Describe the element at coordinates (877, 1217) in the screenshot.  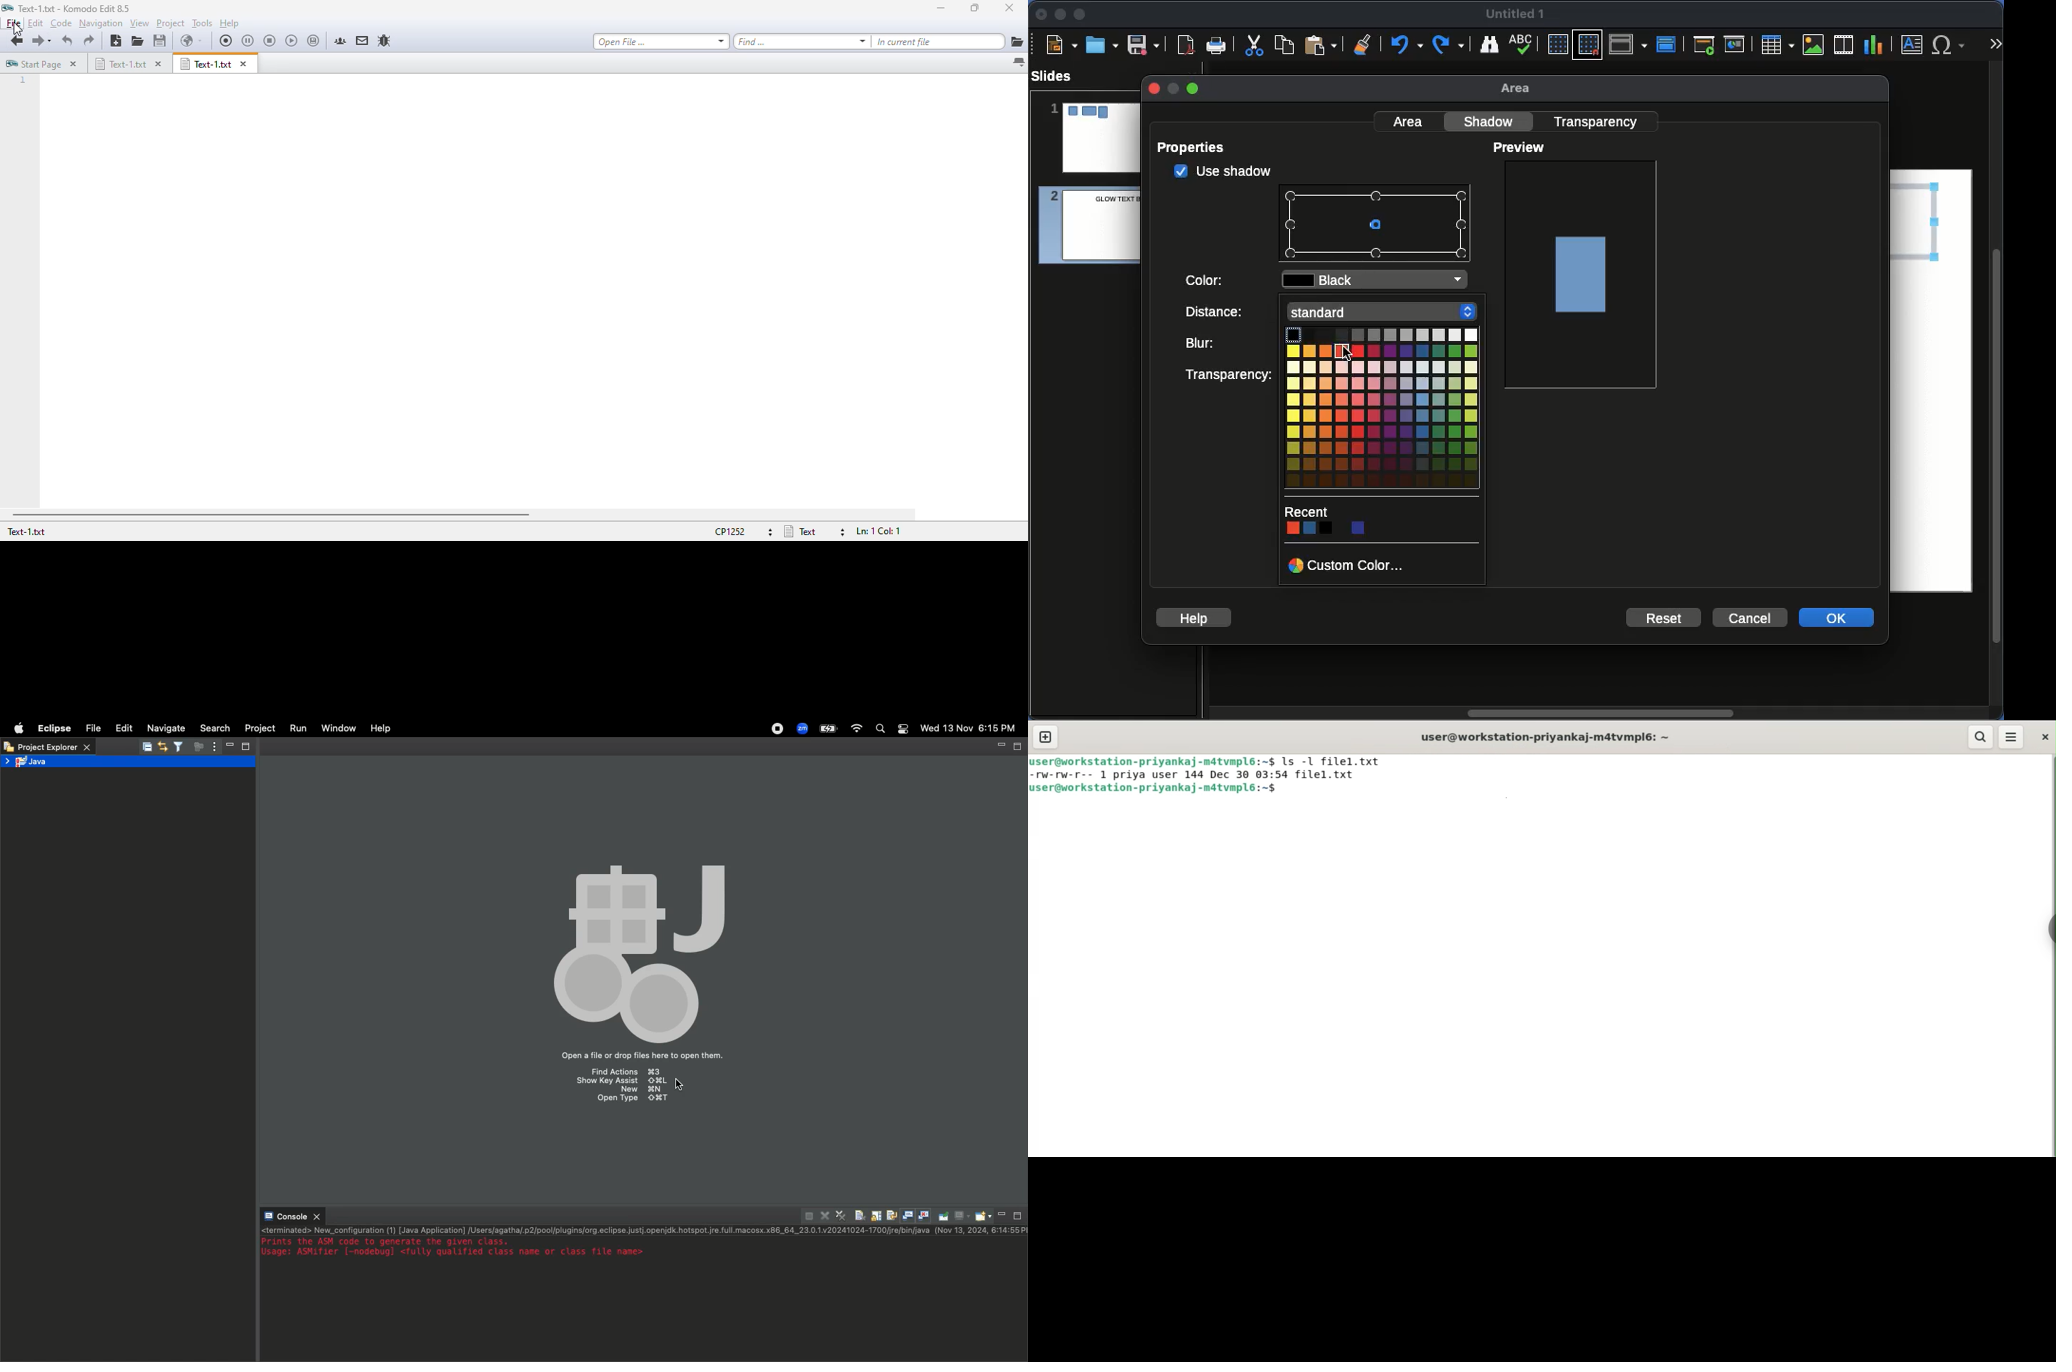
I see `Scroll lock` at that location.